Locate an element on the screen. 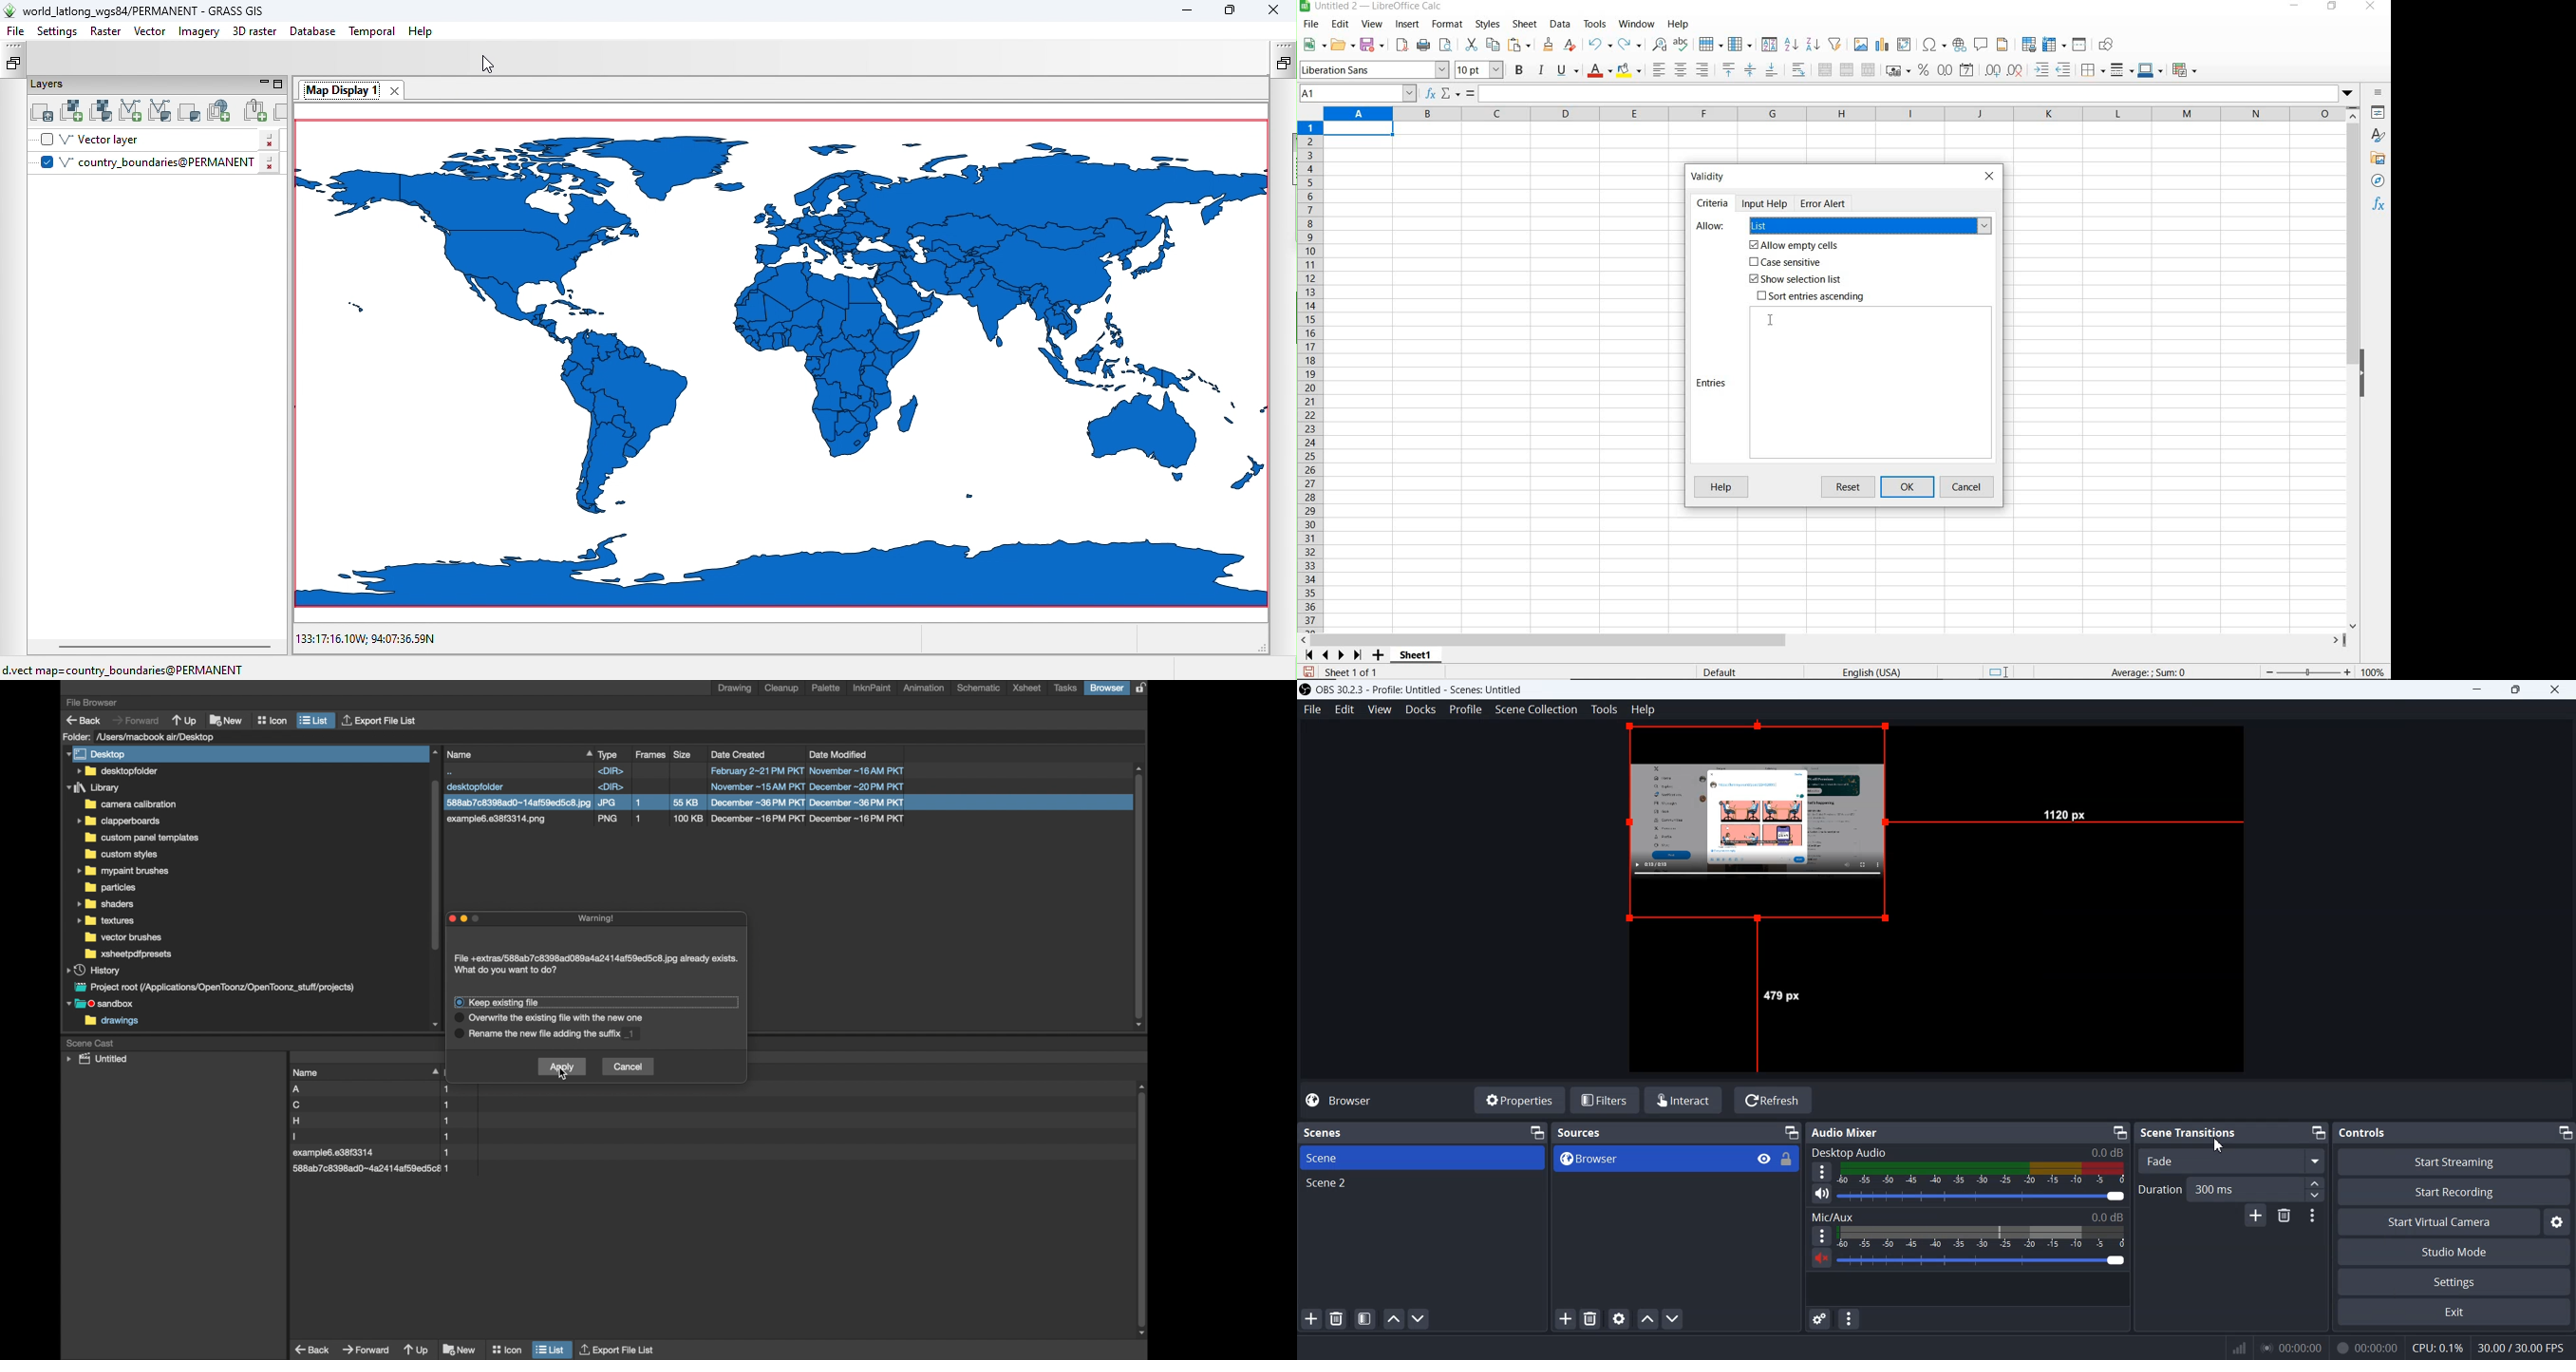 The height and width of the screenshot is (1372, 2576). freeze rows and columns is located at coordinates (2055, 45).